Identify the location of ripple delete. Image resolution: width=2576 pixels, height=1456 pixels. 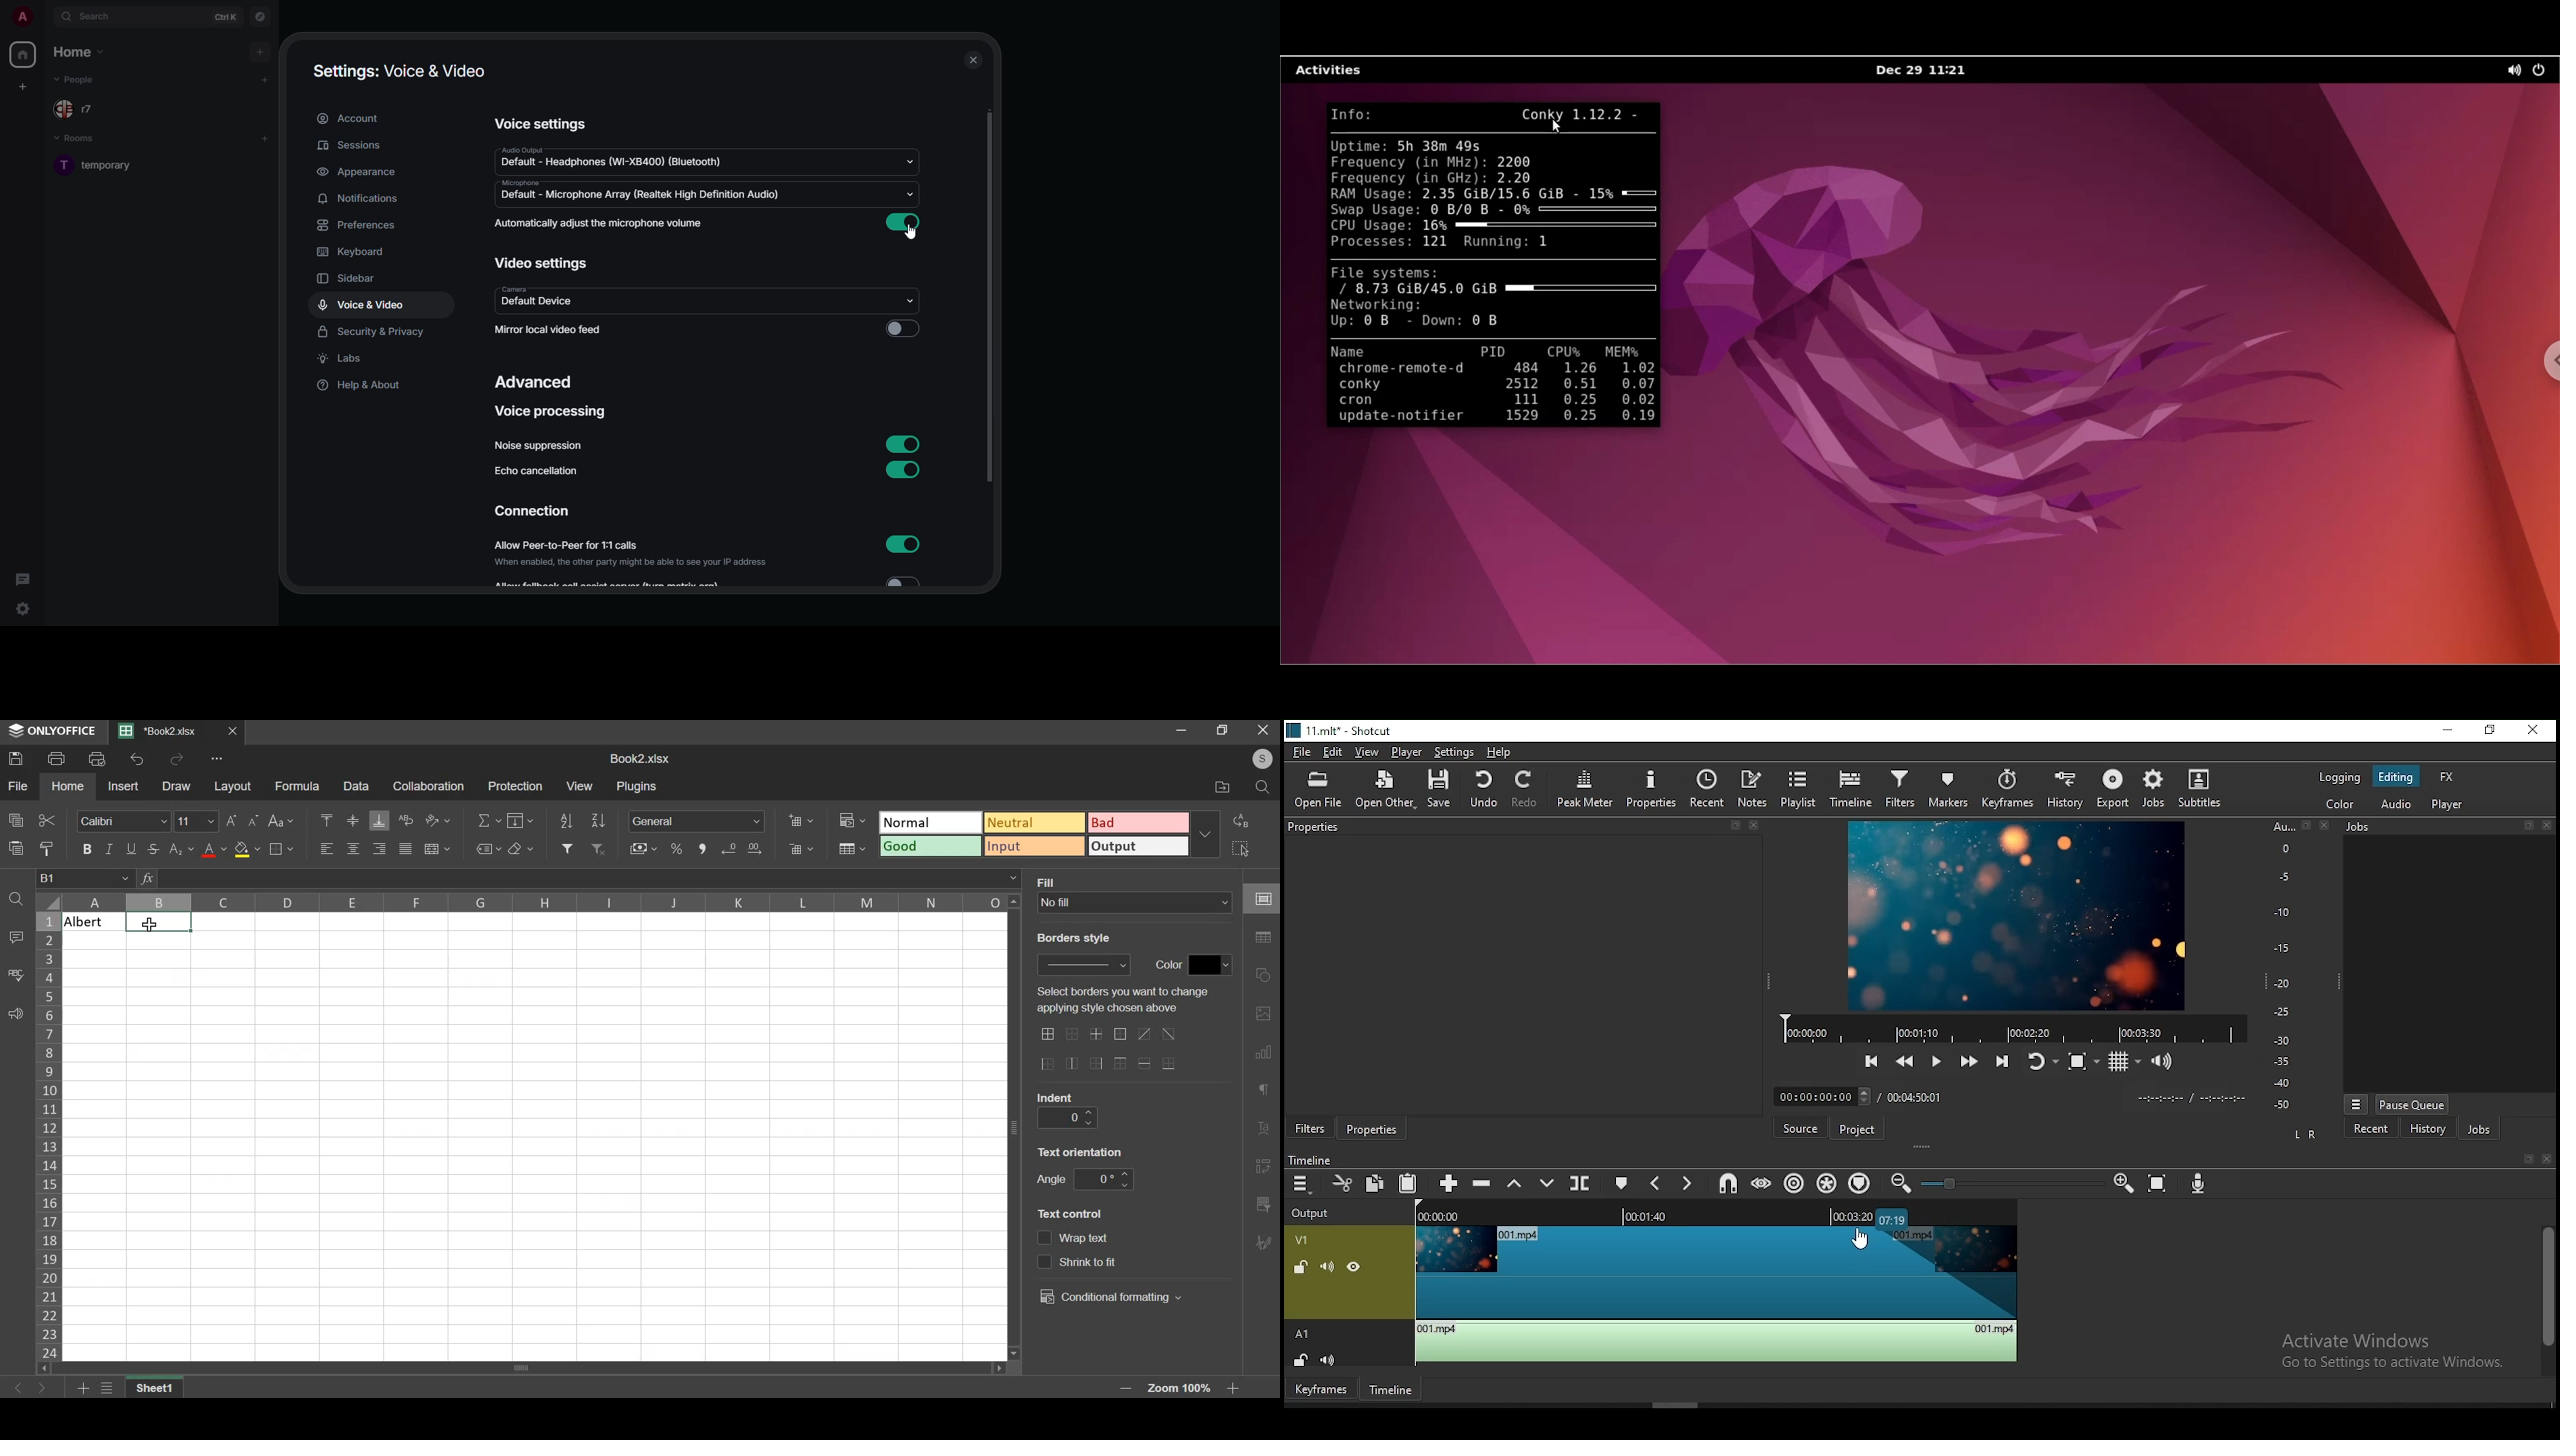
(1483, 1183).